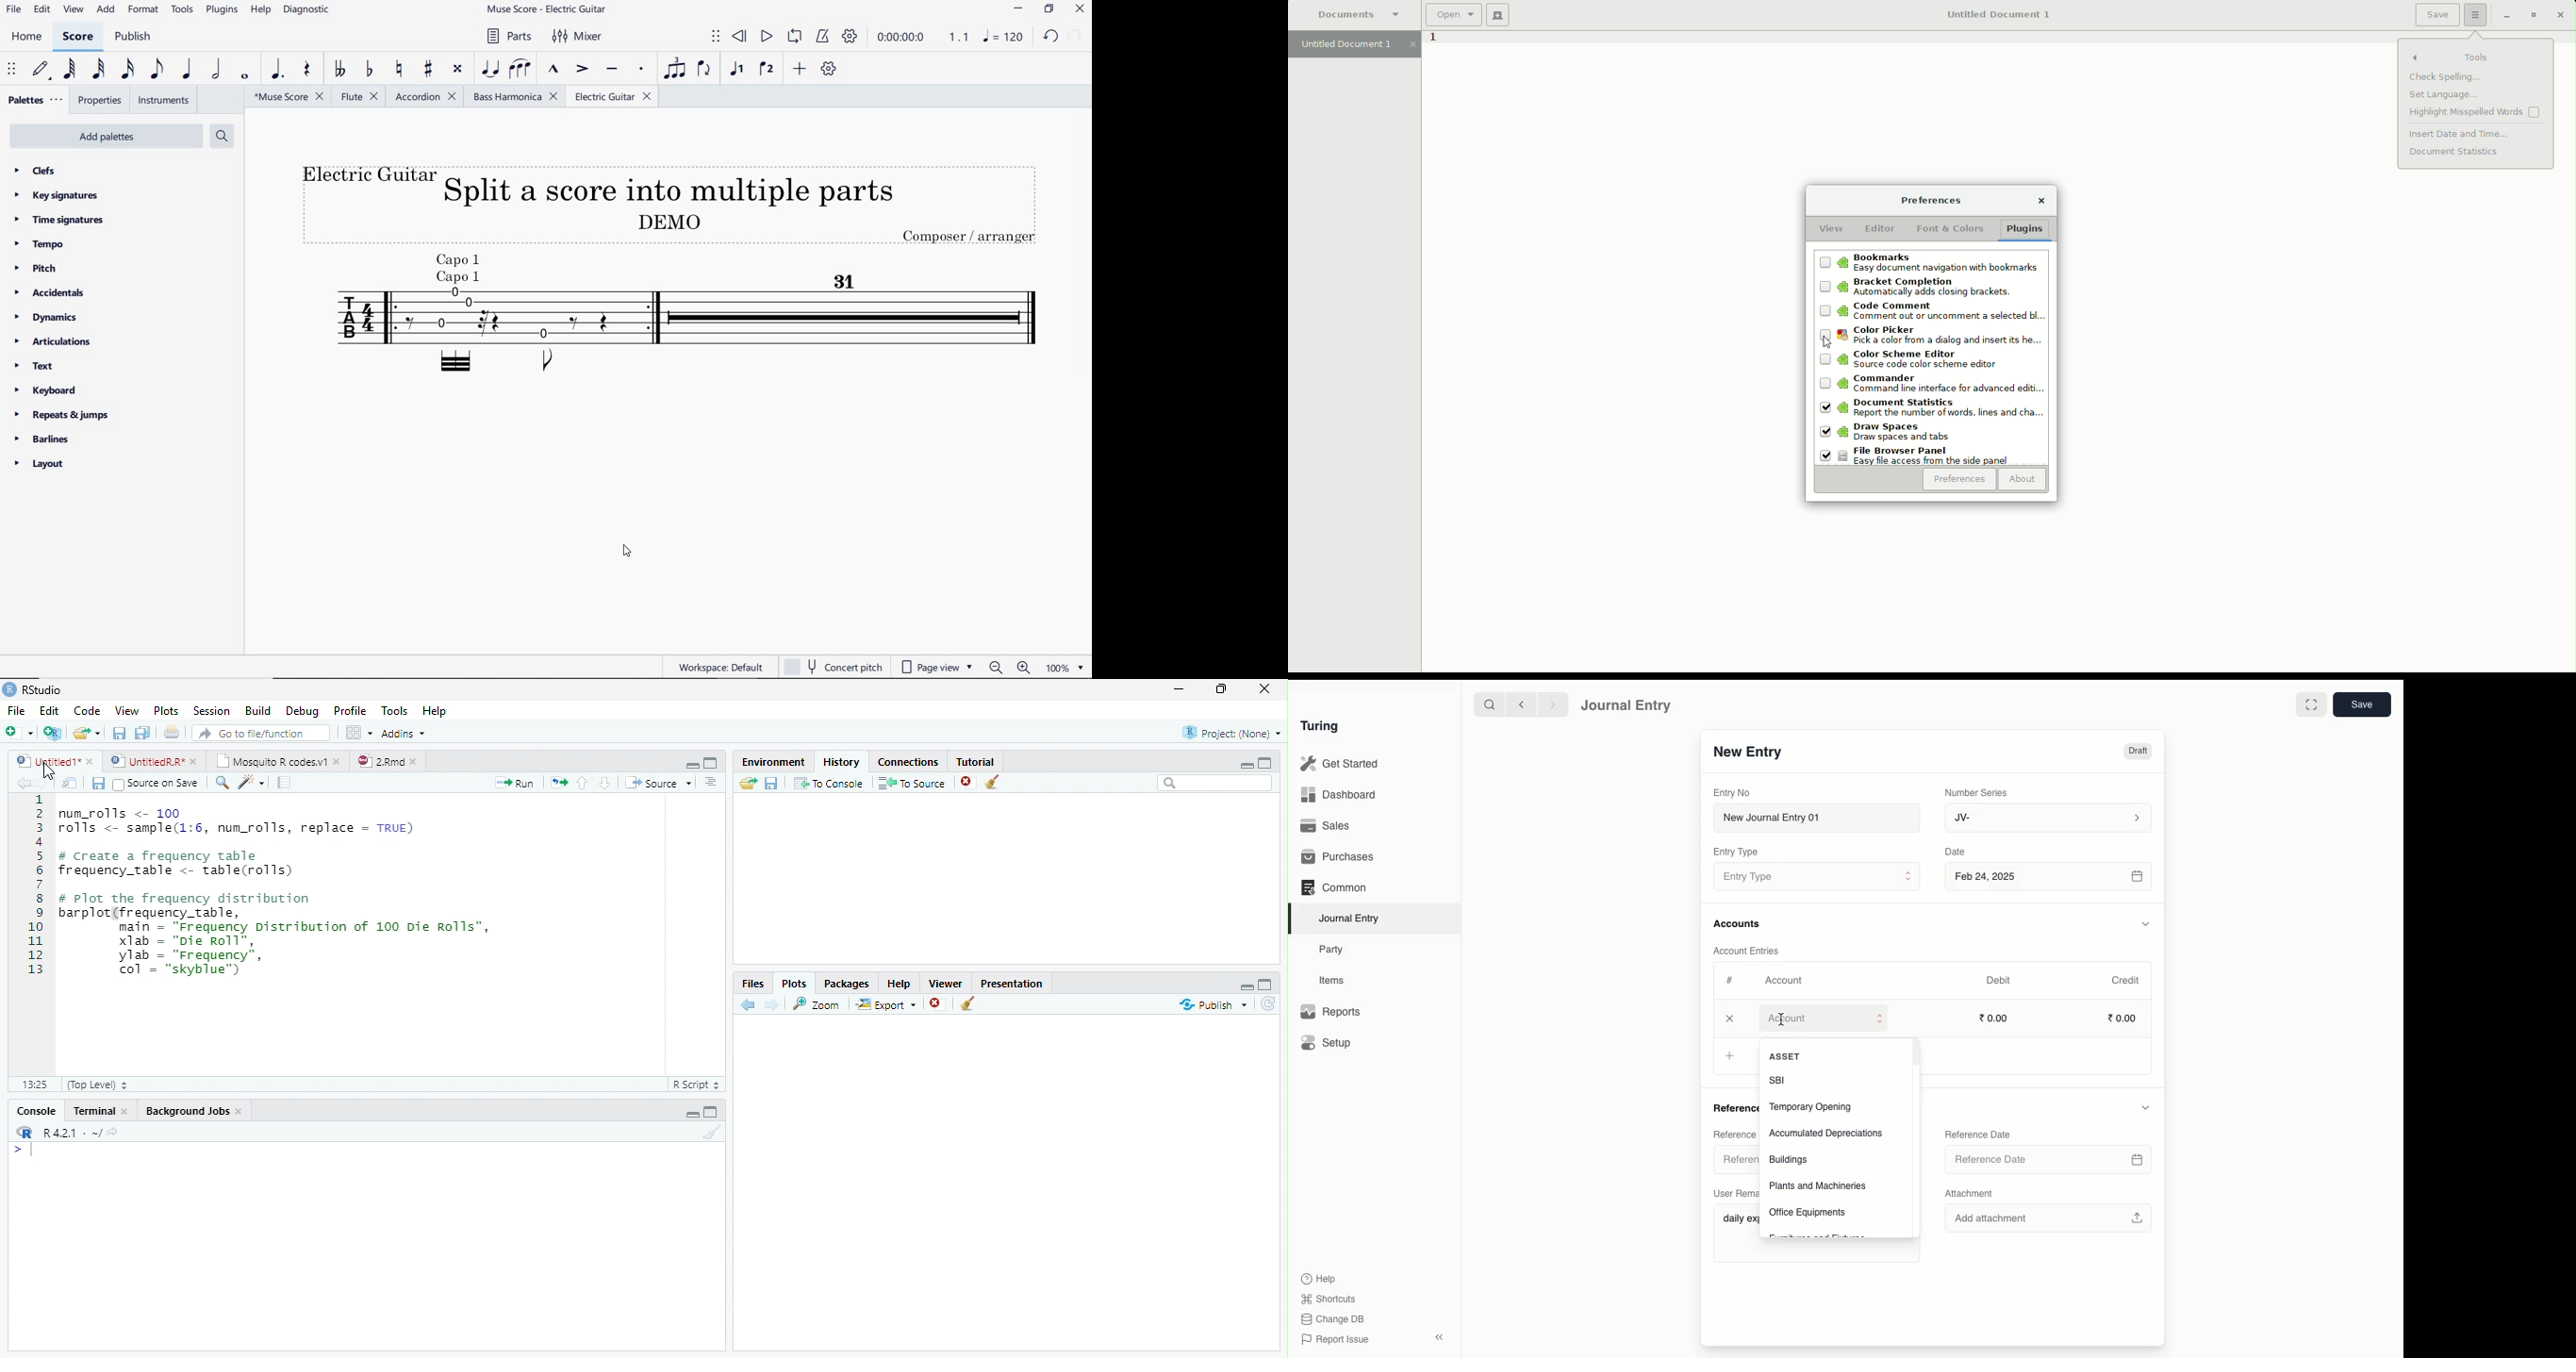  What do you see at coordinates (353, 710) in the screenshot?
I see `Profile` at bounding box center [353, 710].